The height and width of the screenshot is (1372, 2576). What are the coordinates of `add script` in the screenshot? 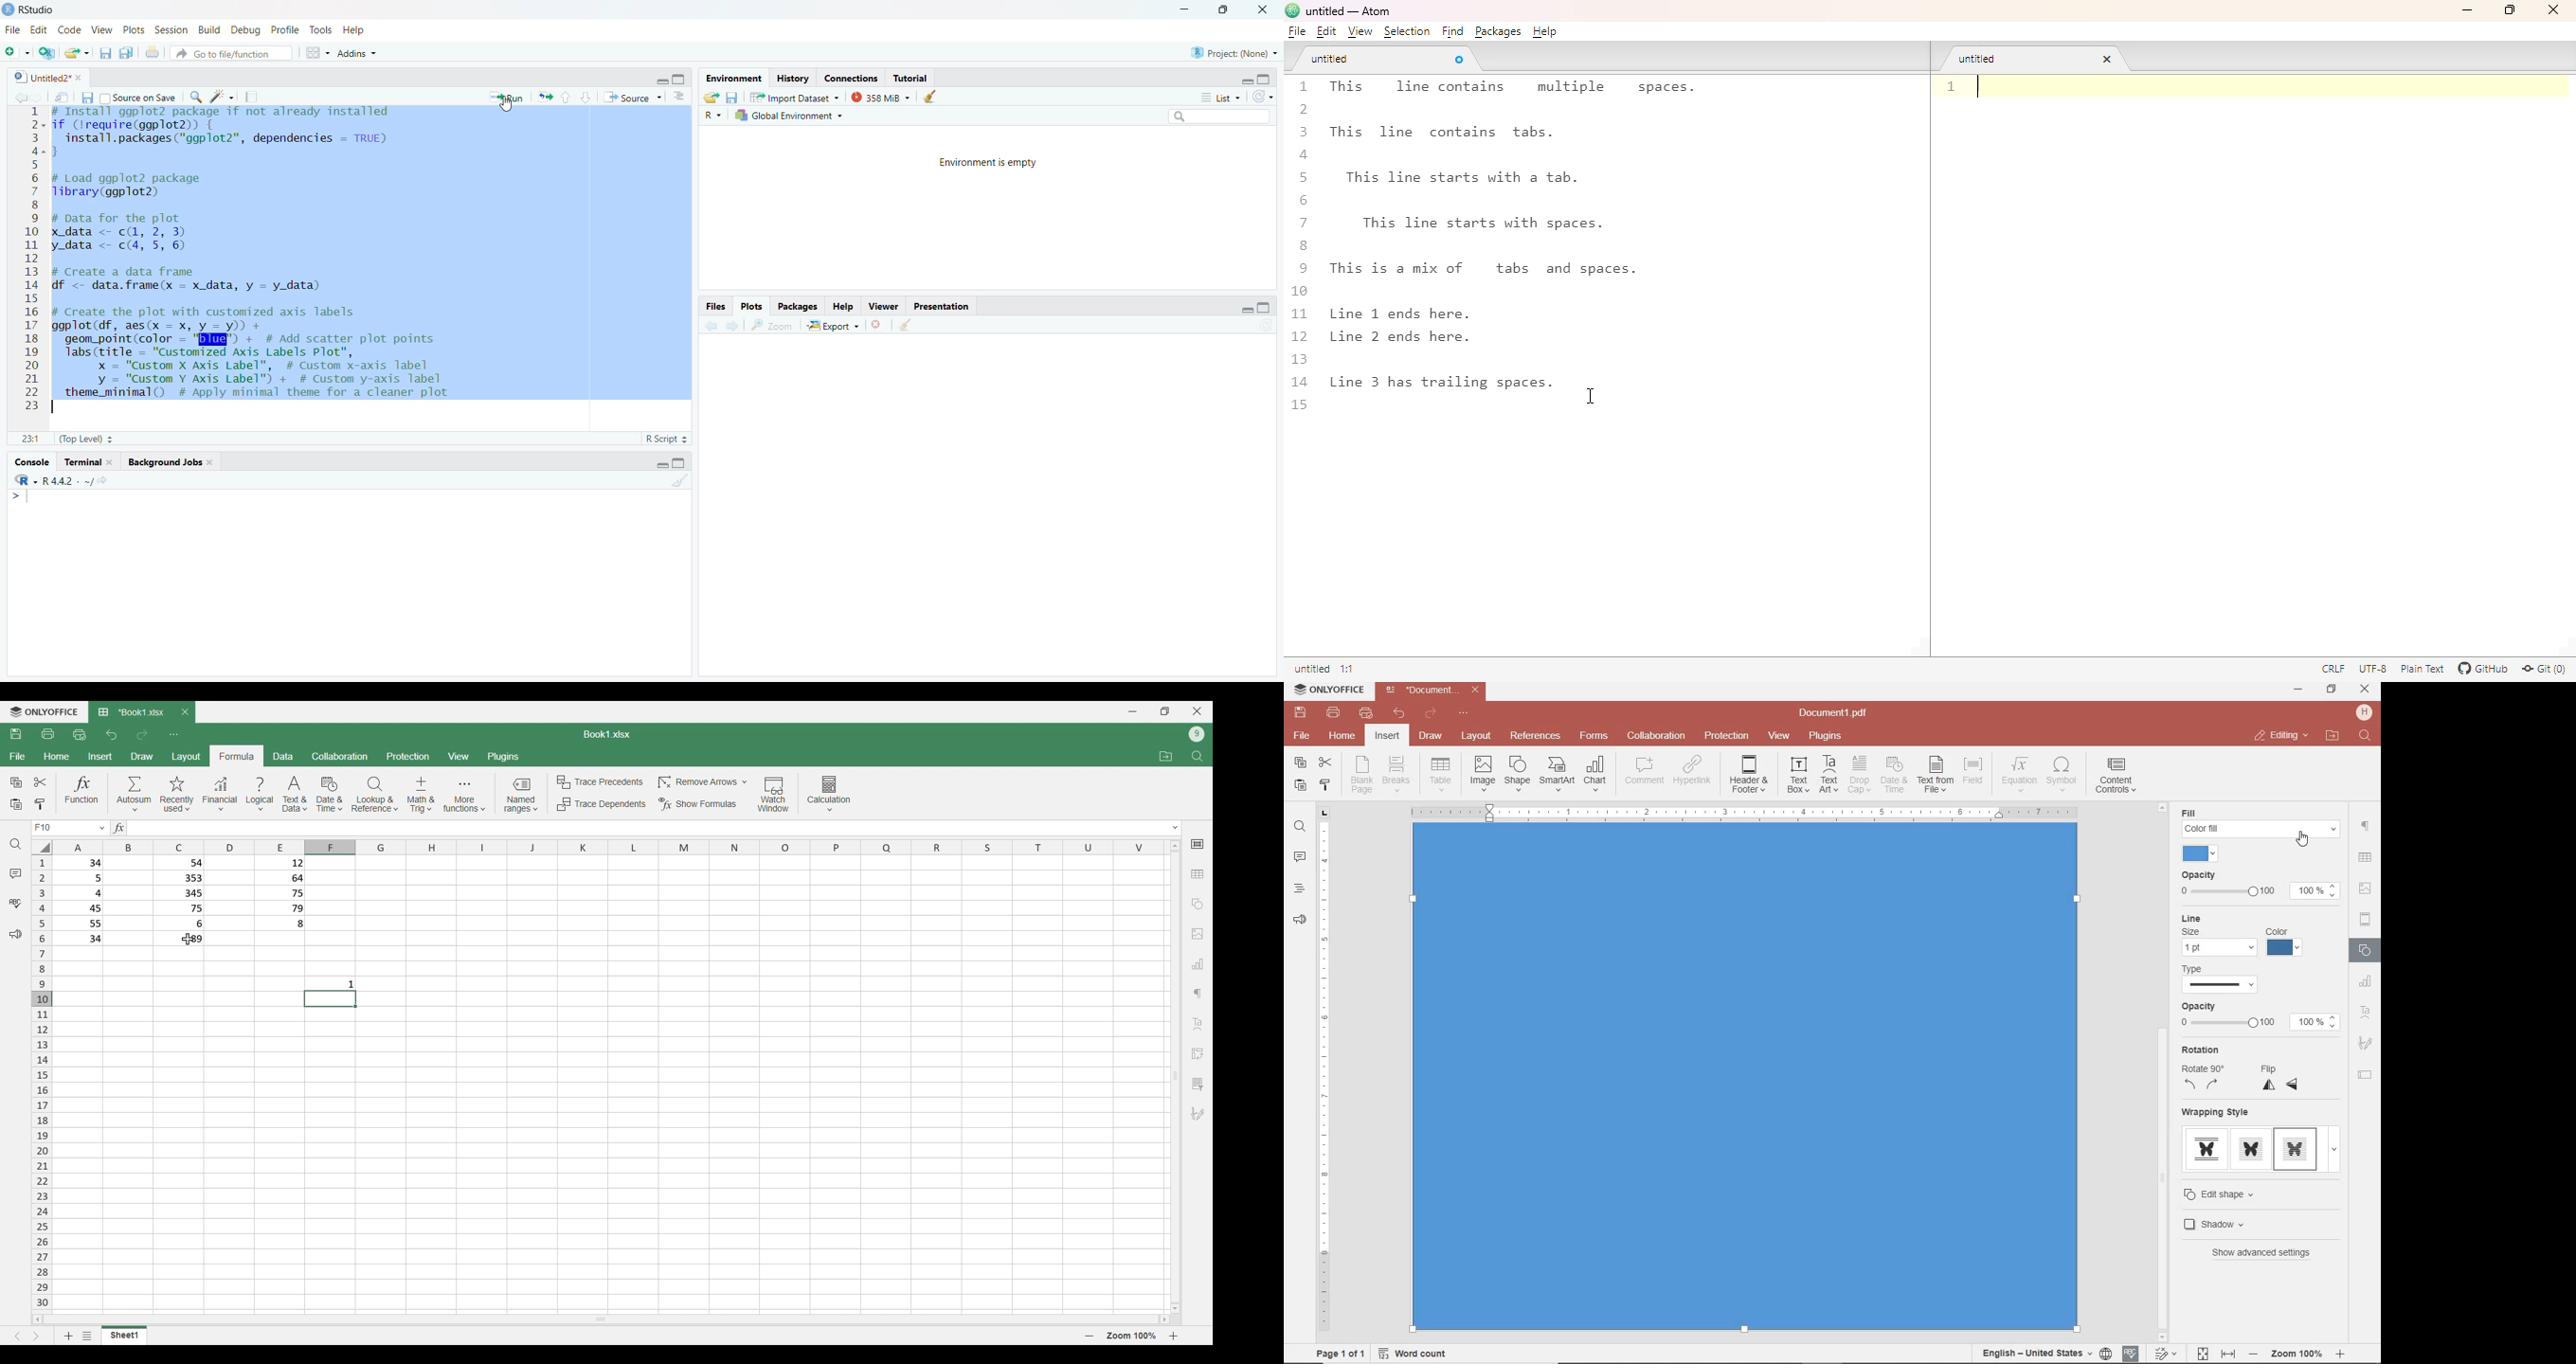 It's located at (48, 53).